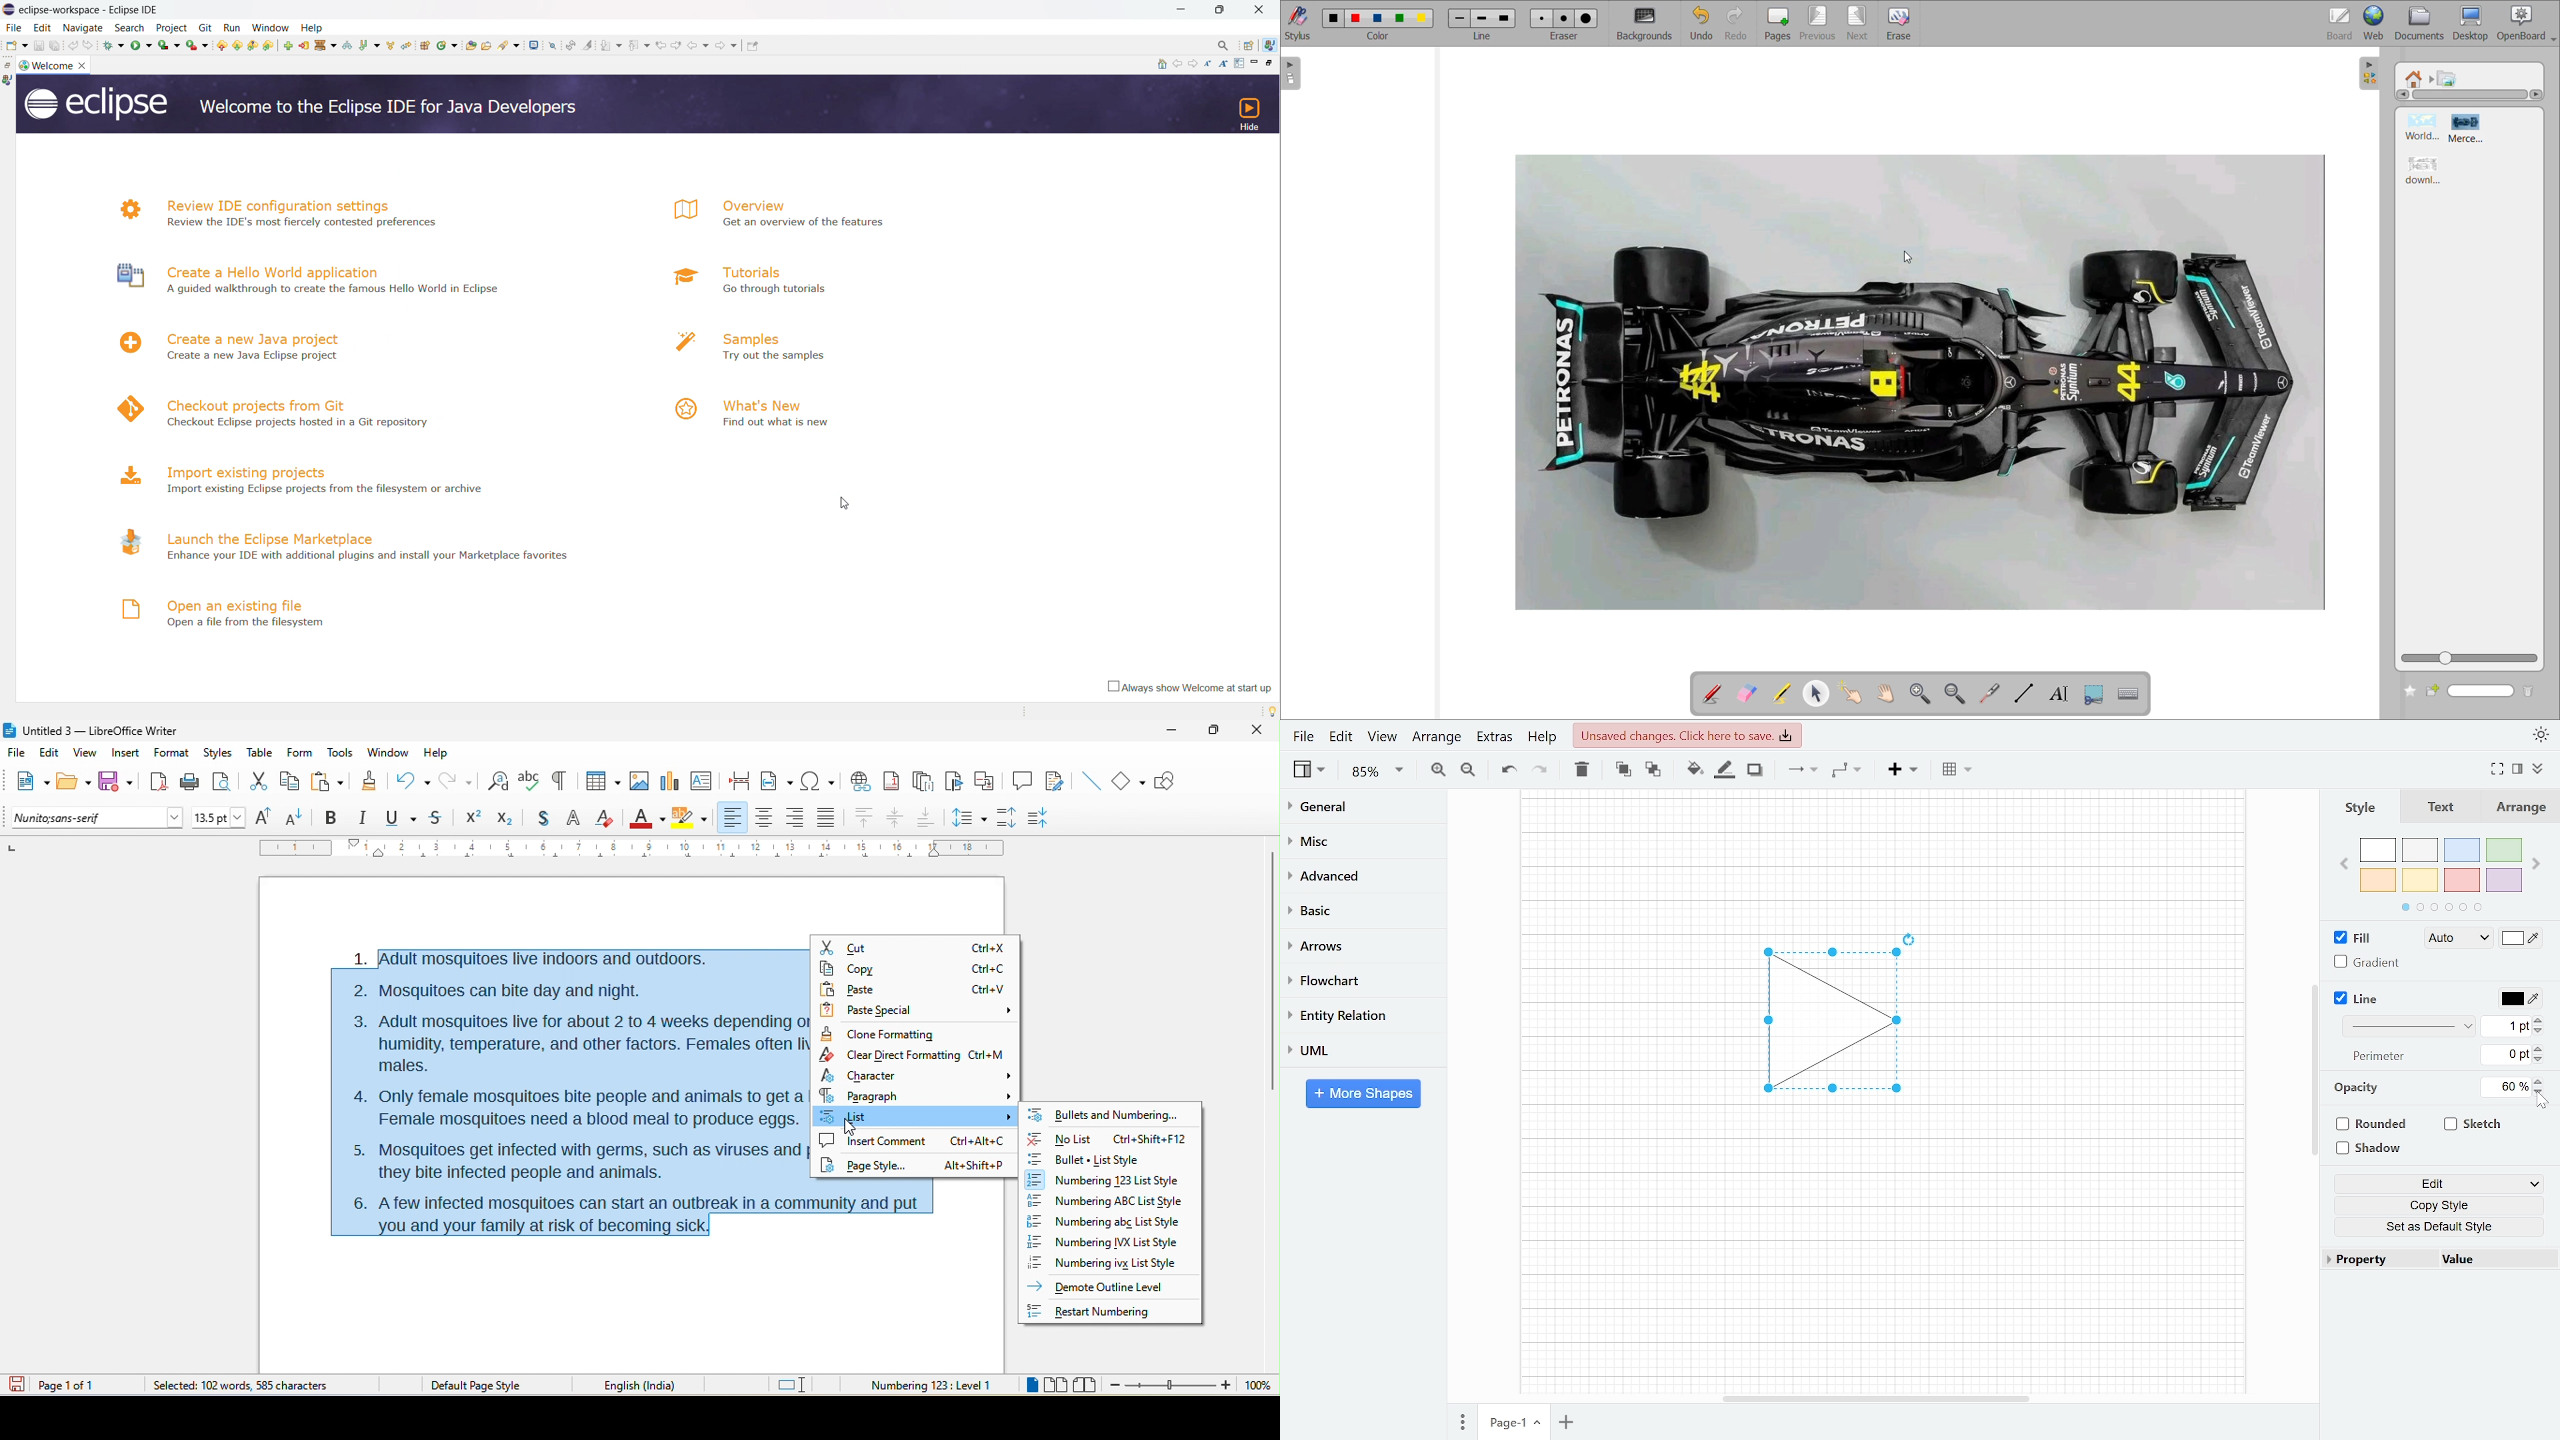 The height and width of the screenshot is (1456, 2576). Describe the element at coordinates (1055, 1385) in the screenshot. I see `multiple page view` at that location.